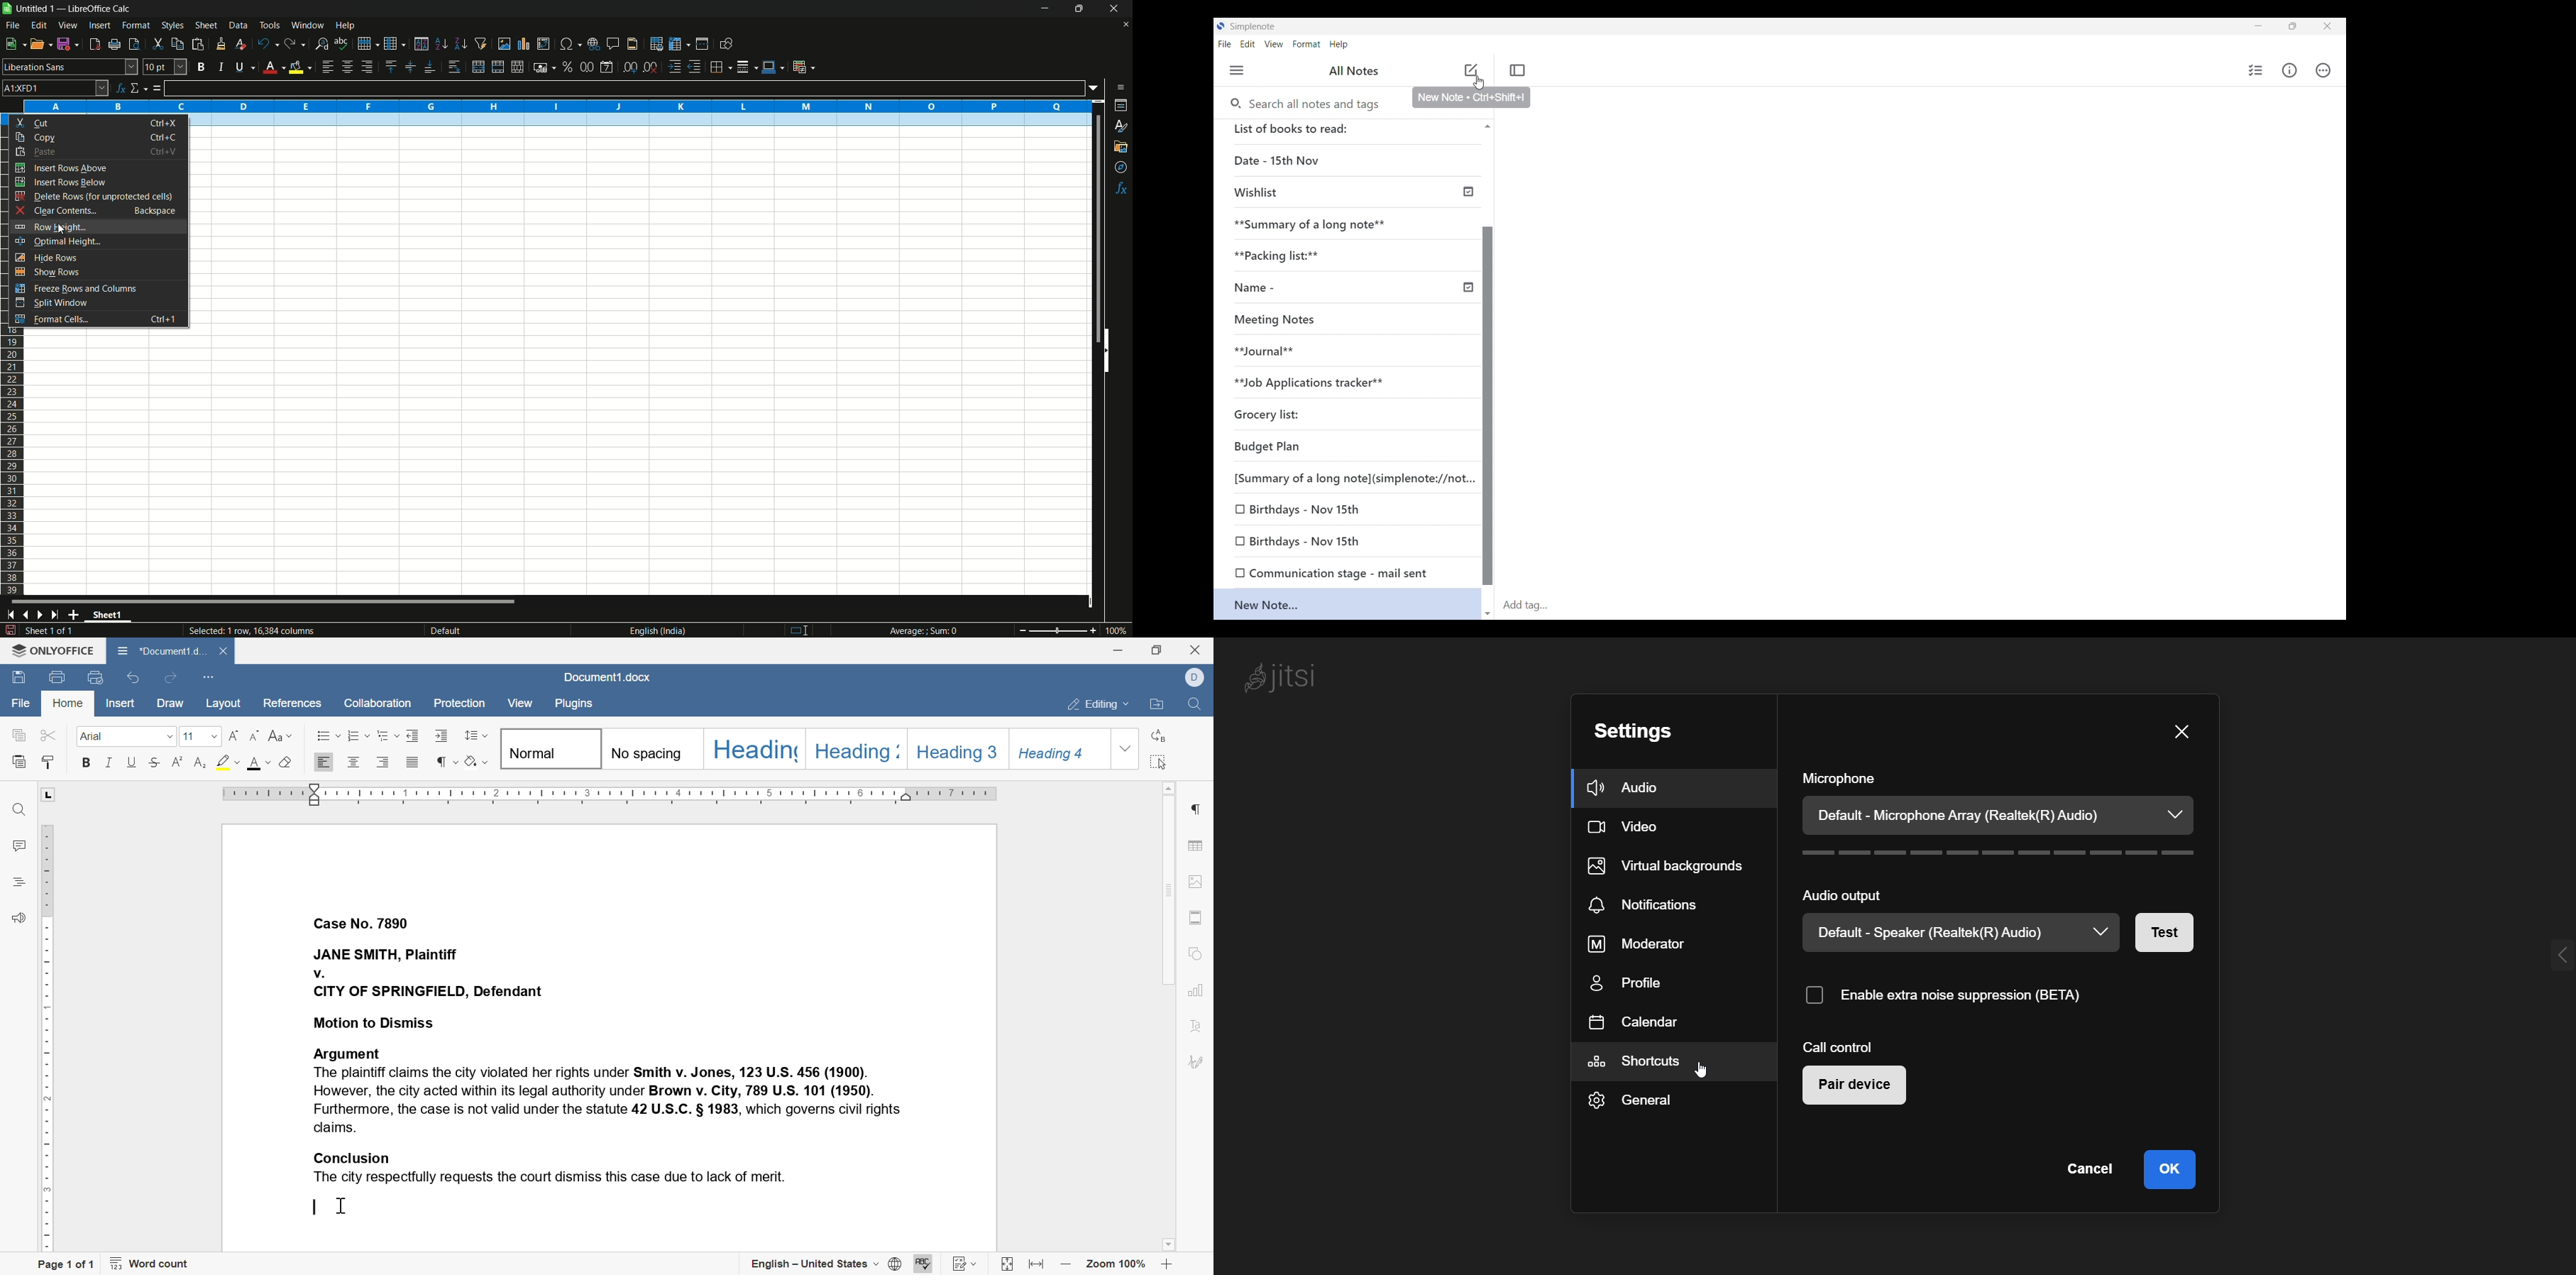 This screenshot has height=1288, width=2576. What do you see at coordinates (100, 303) in the screenshot?
I see `split window` at bounding box center [100, 303].